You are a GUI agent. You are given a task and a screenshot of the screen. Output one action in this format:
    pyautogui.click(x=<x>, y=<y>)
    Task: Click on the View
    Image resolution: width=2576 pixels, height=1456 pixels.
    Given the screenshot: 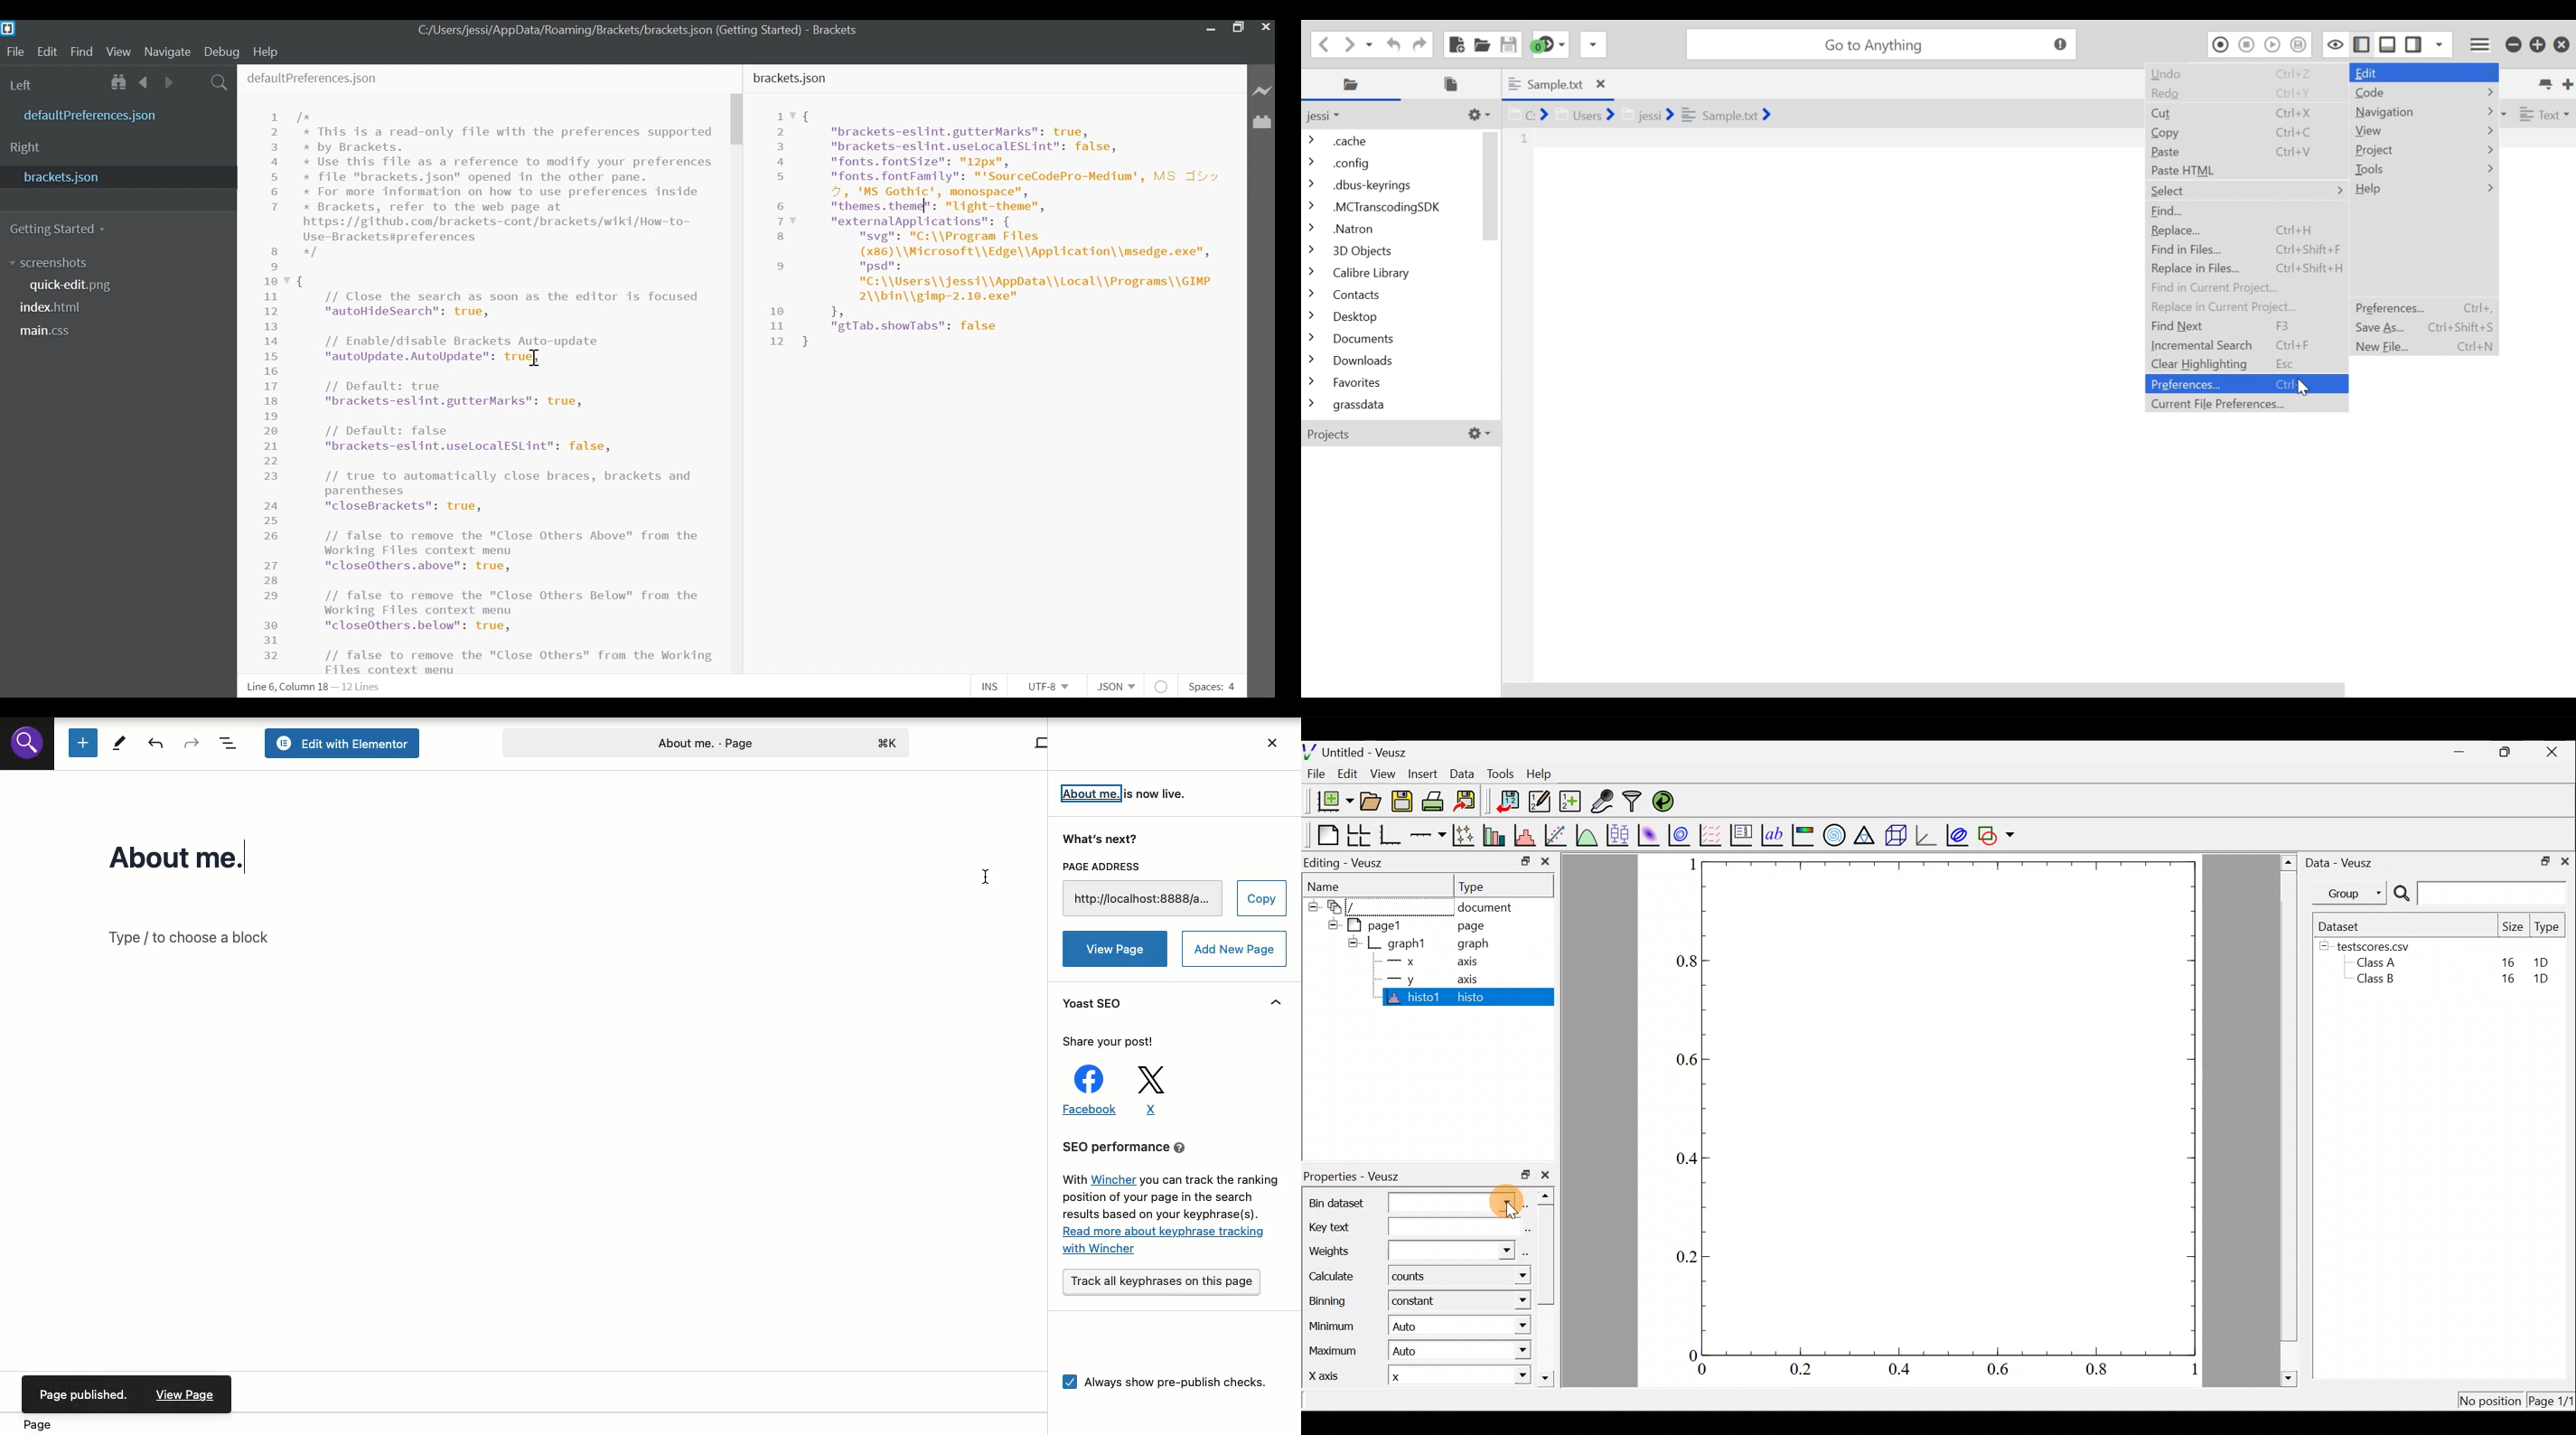 What is the action you would take?
    pyautogui.click(x=1039, y=741)
    